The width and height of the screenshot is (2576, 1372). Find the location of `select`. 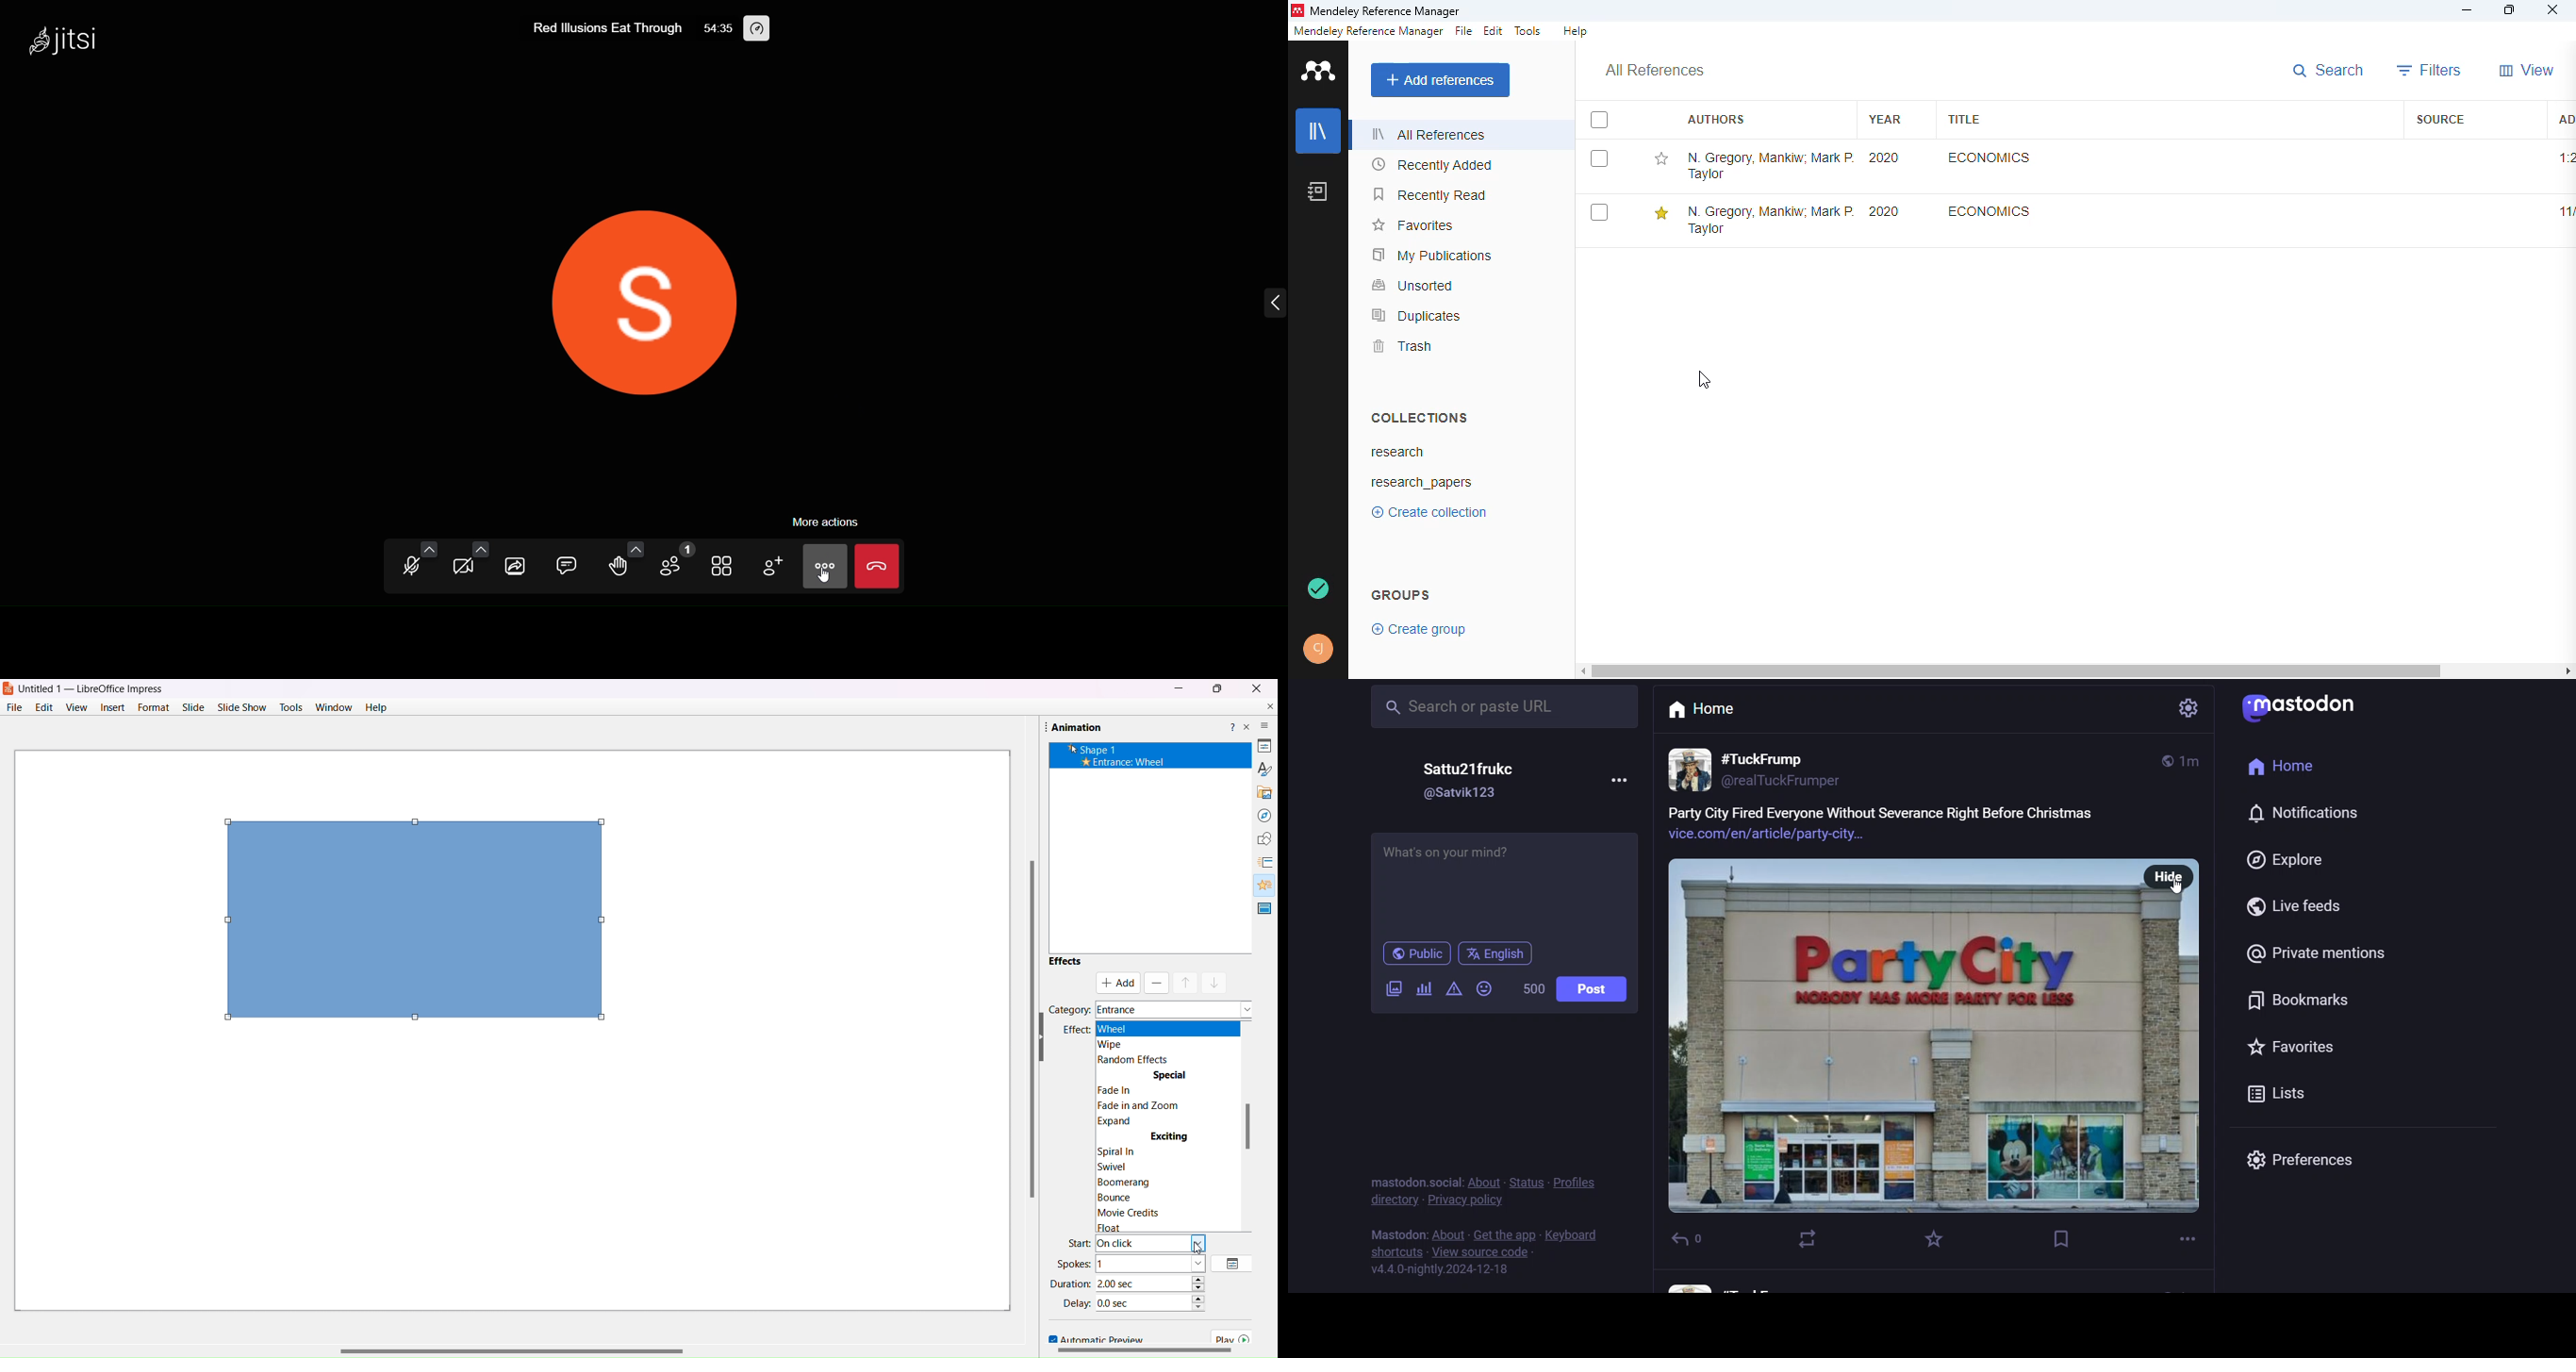

select is located at coordinates (1600, 121).